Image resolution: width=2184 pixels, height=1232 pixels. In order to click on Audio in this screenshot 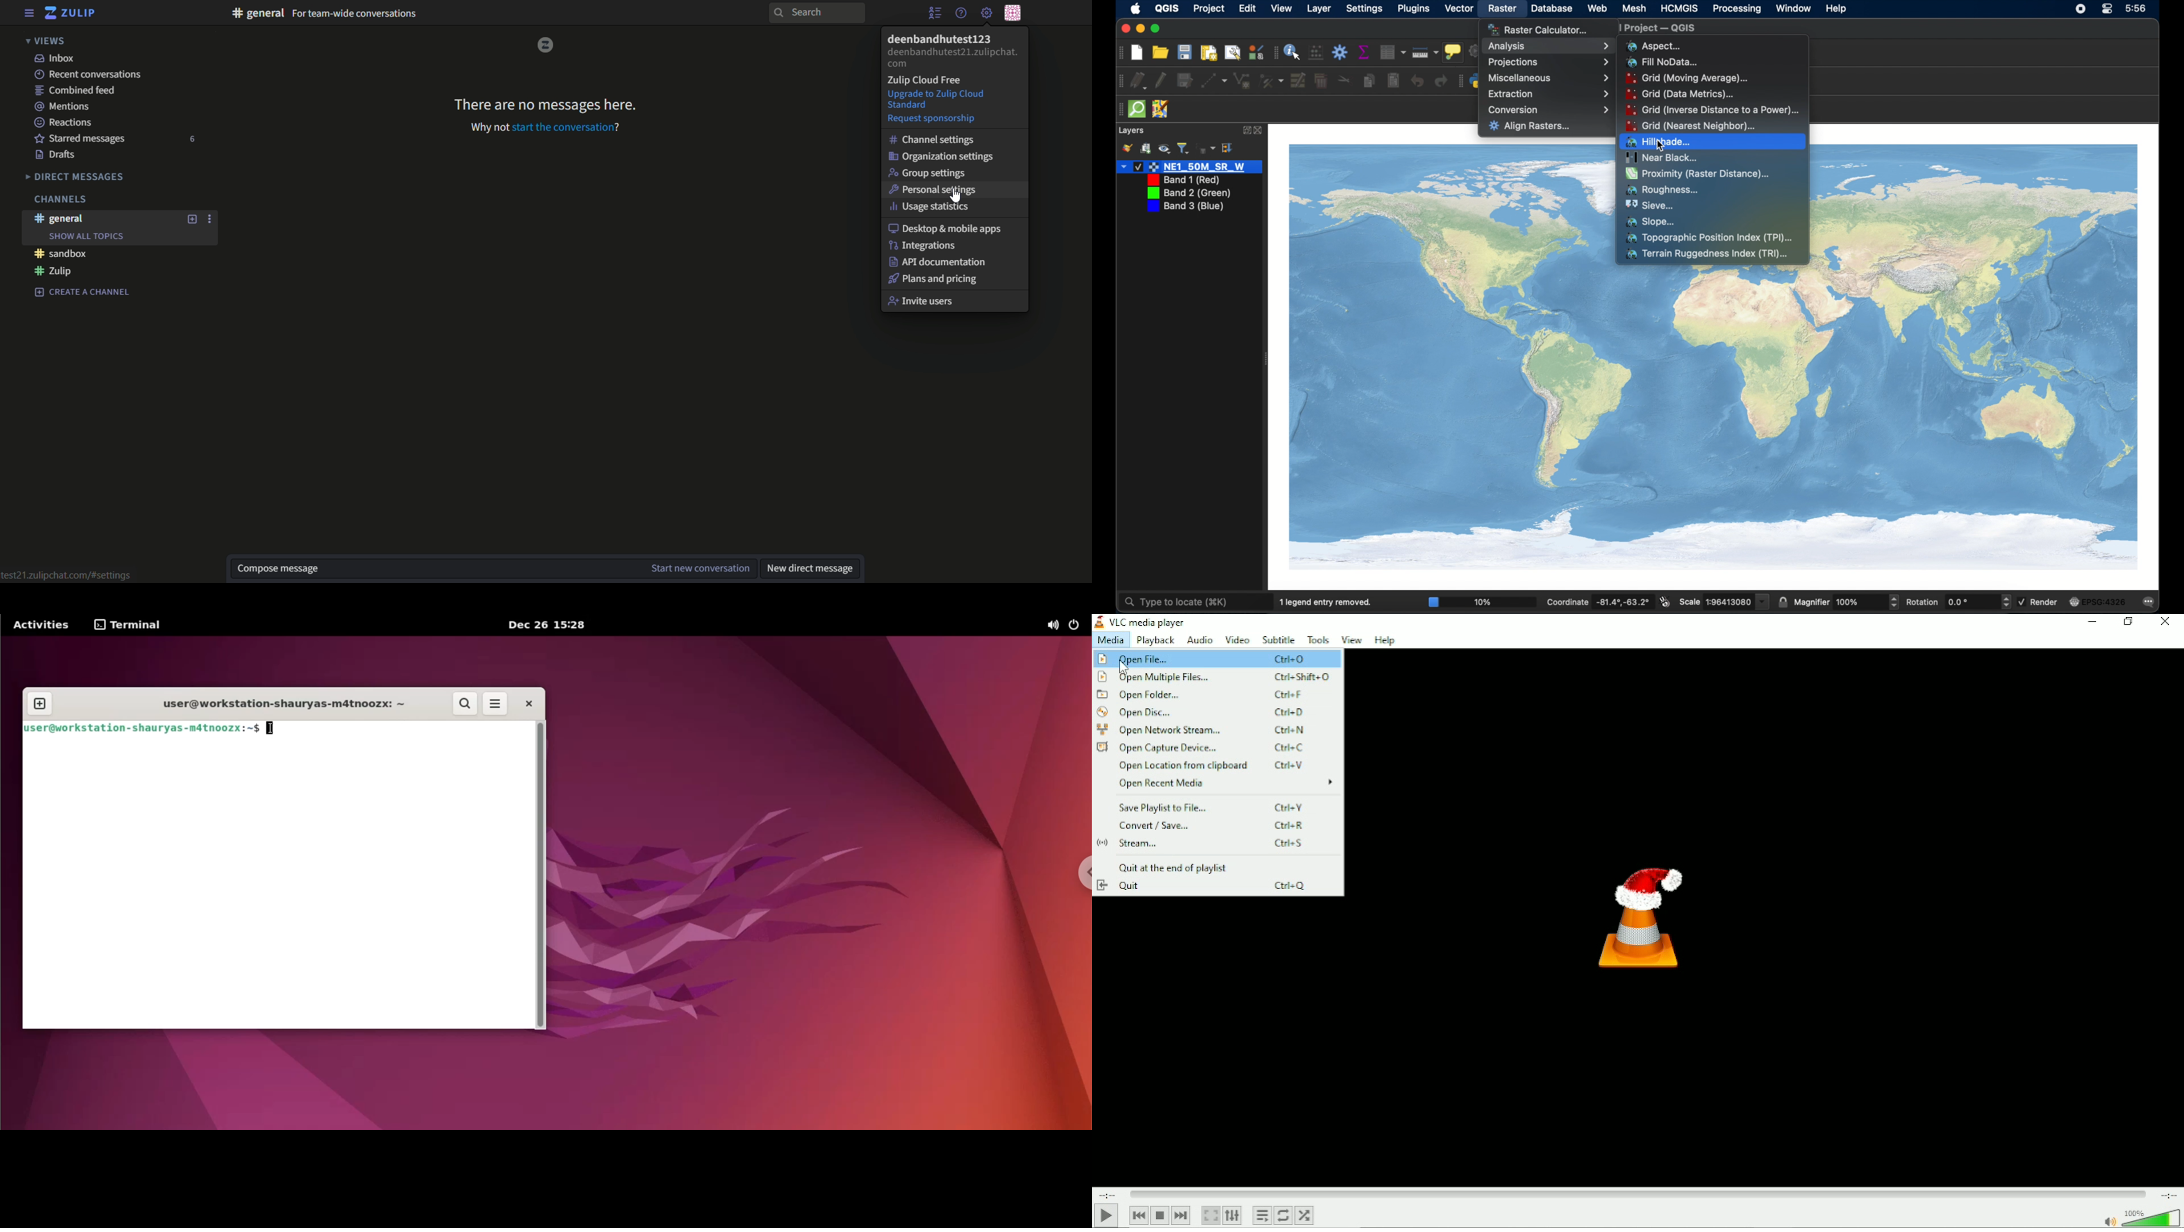, I will do `click(1200, 640)`.